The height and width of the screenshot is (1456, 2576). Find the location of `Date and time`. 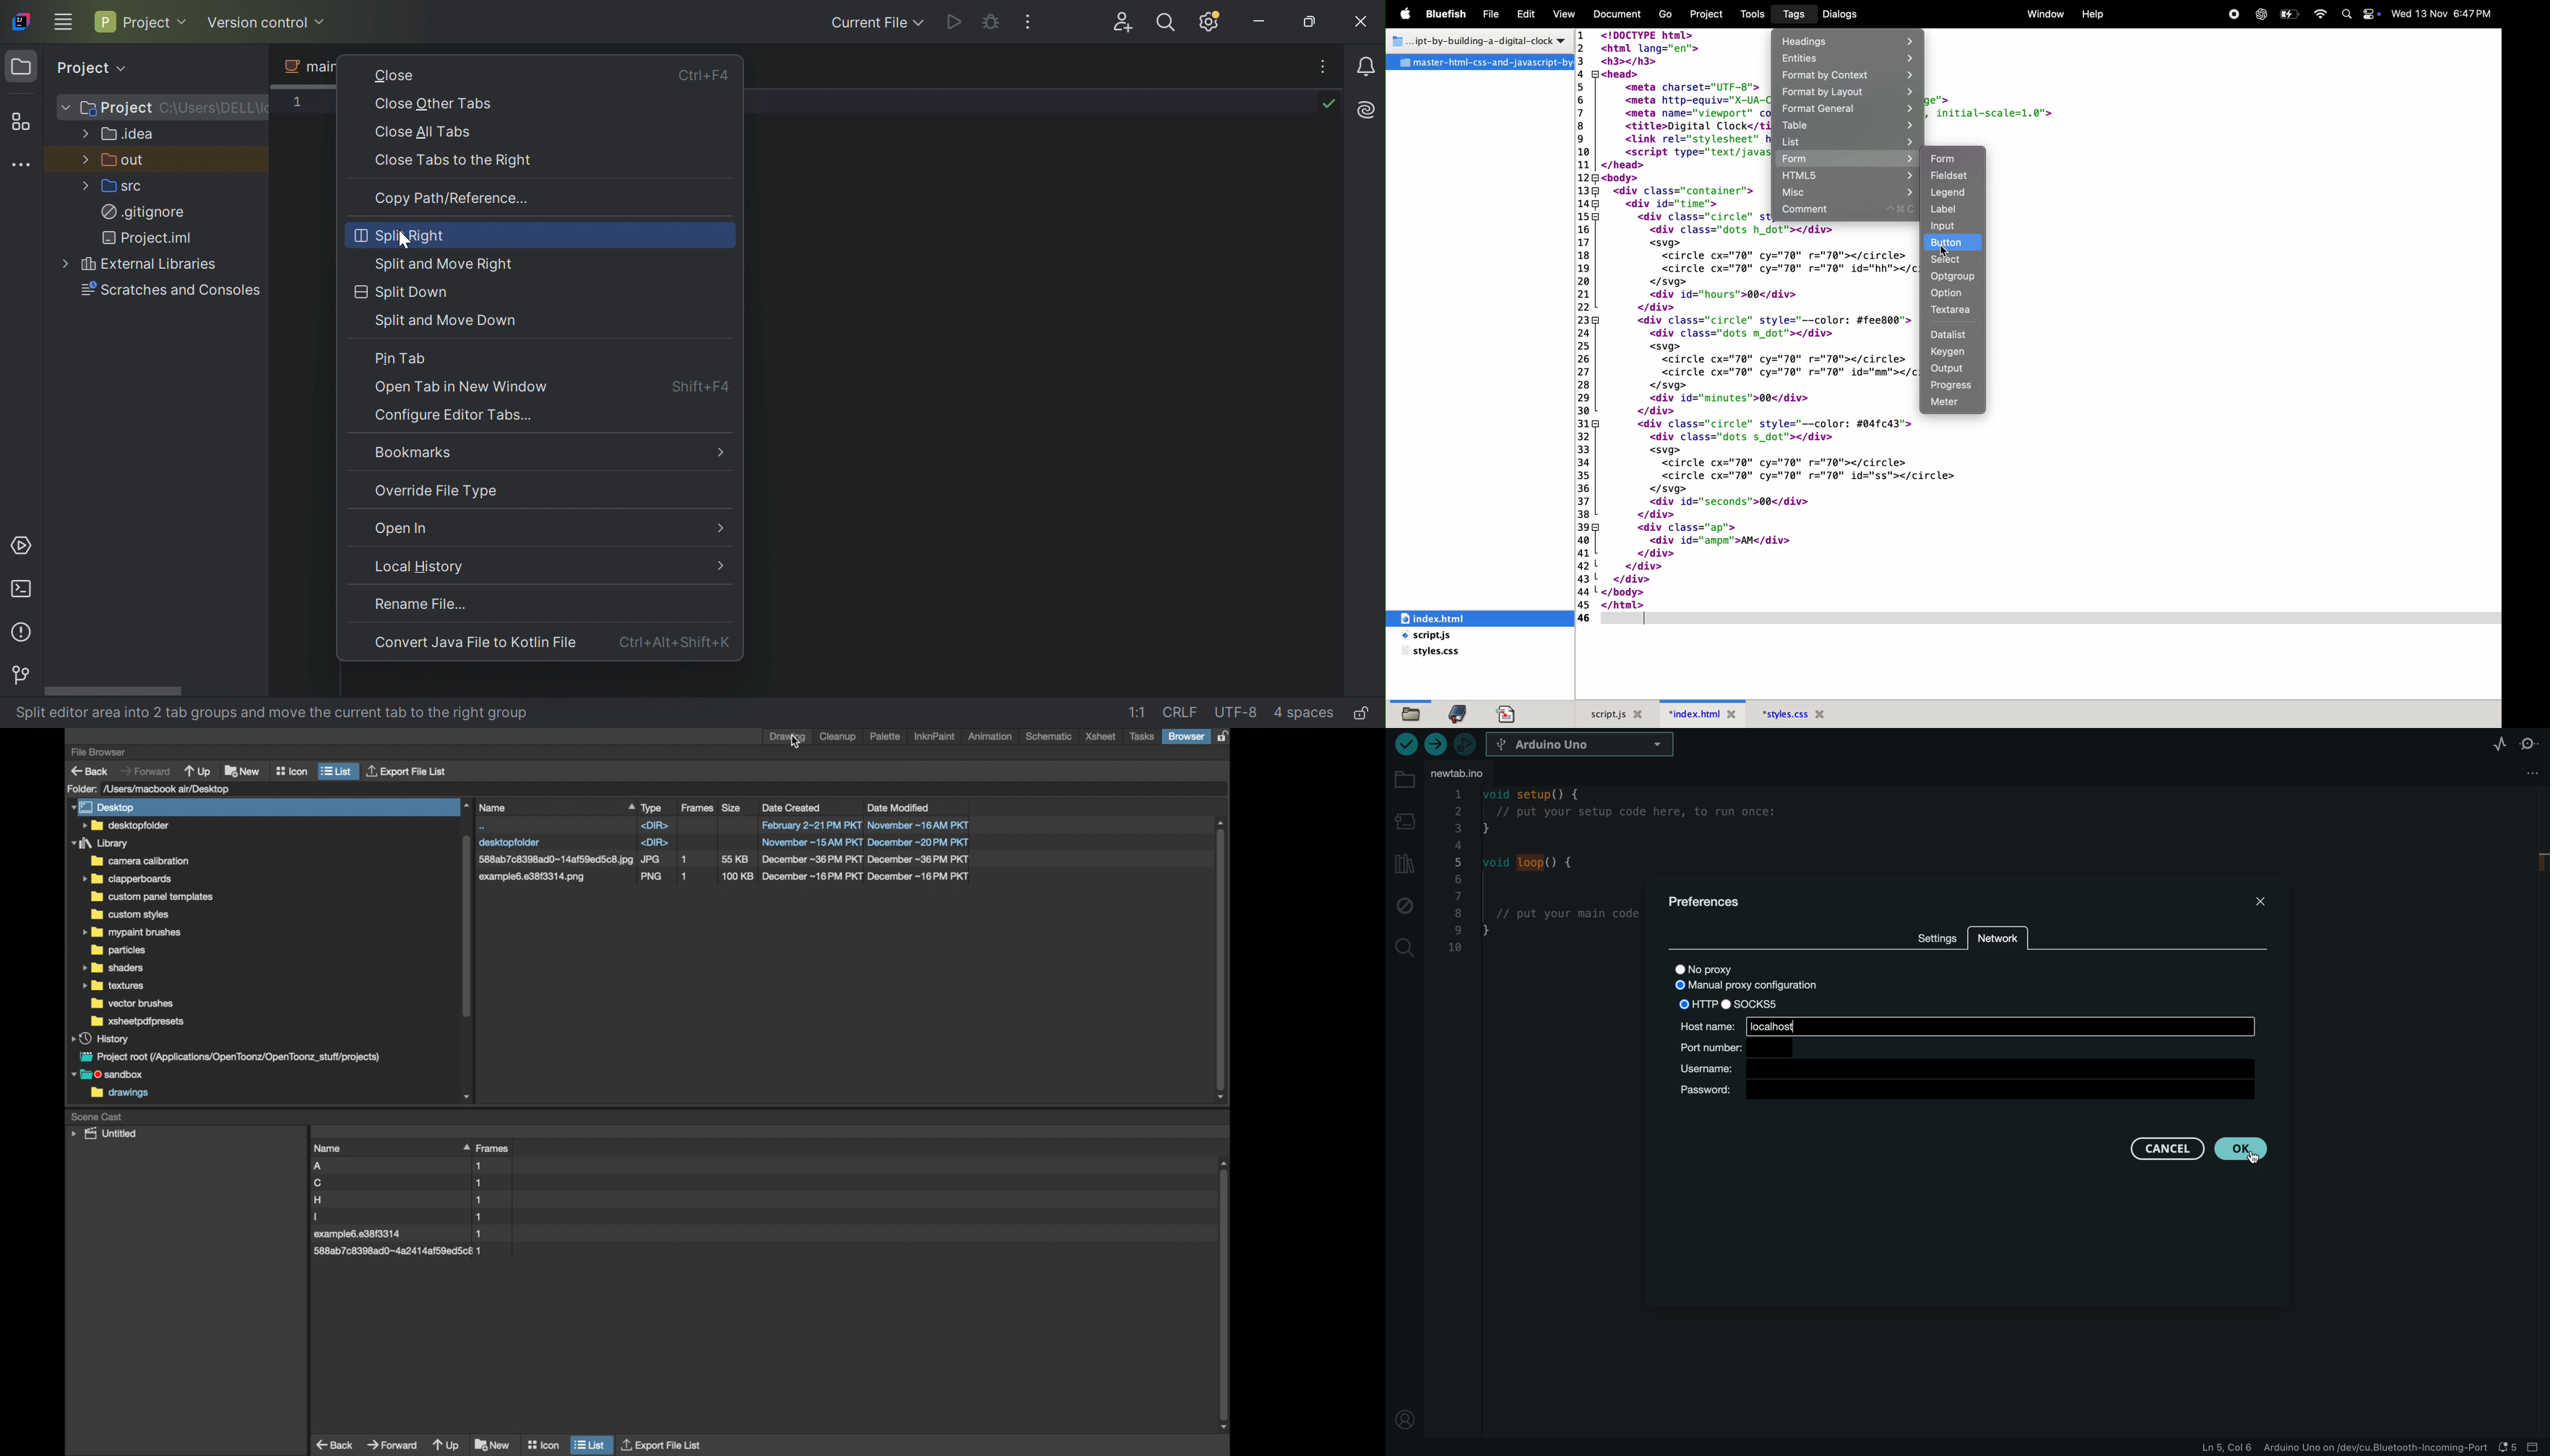

Date and time is located at coordinates (2445, 13).